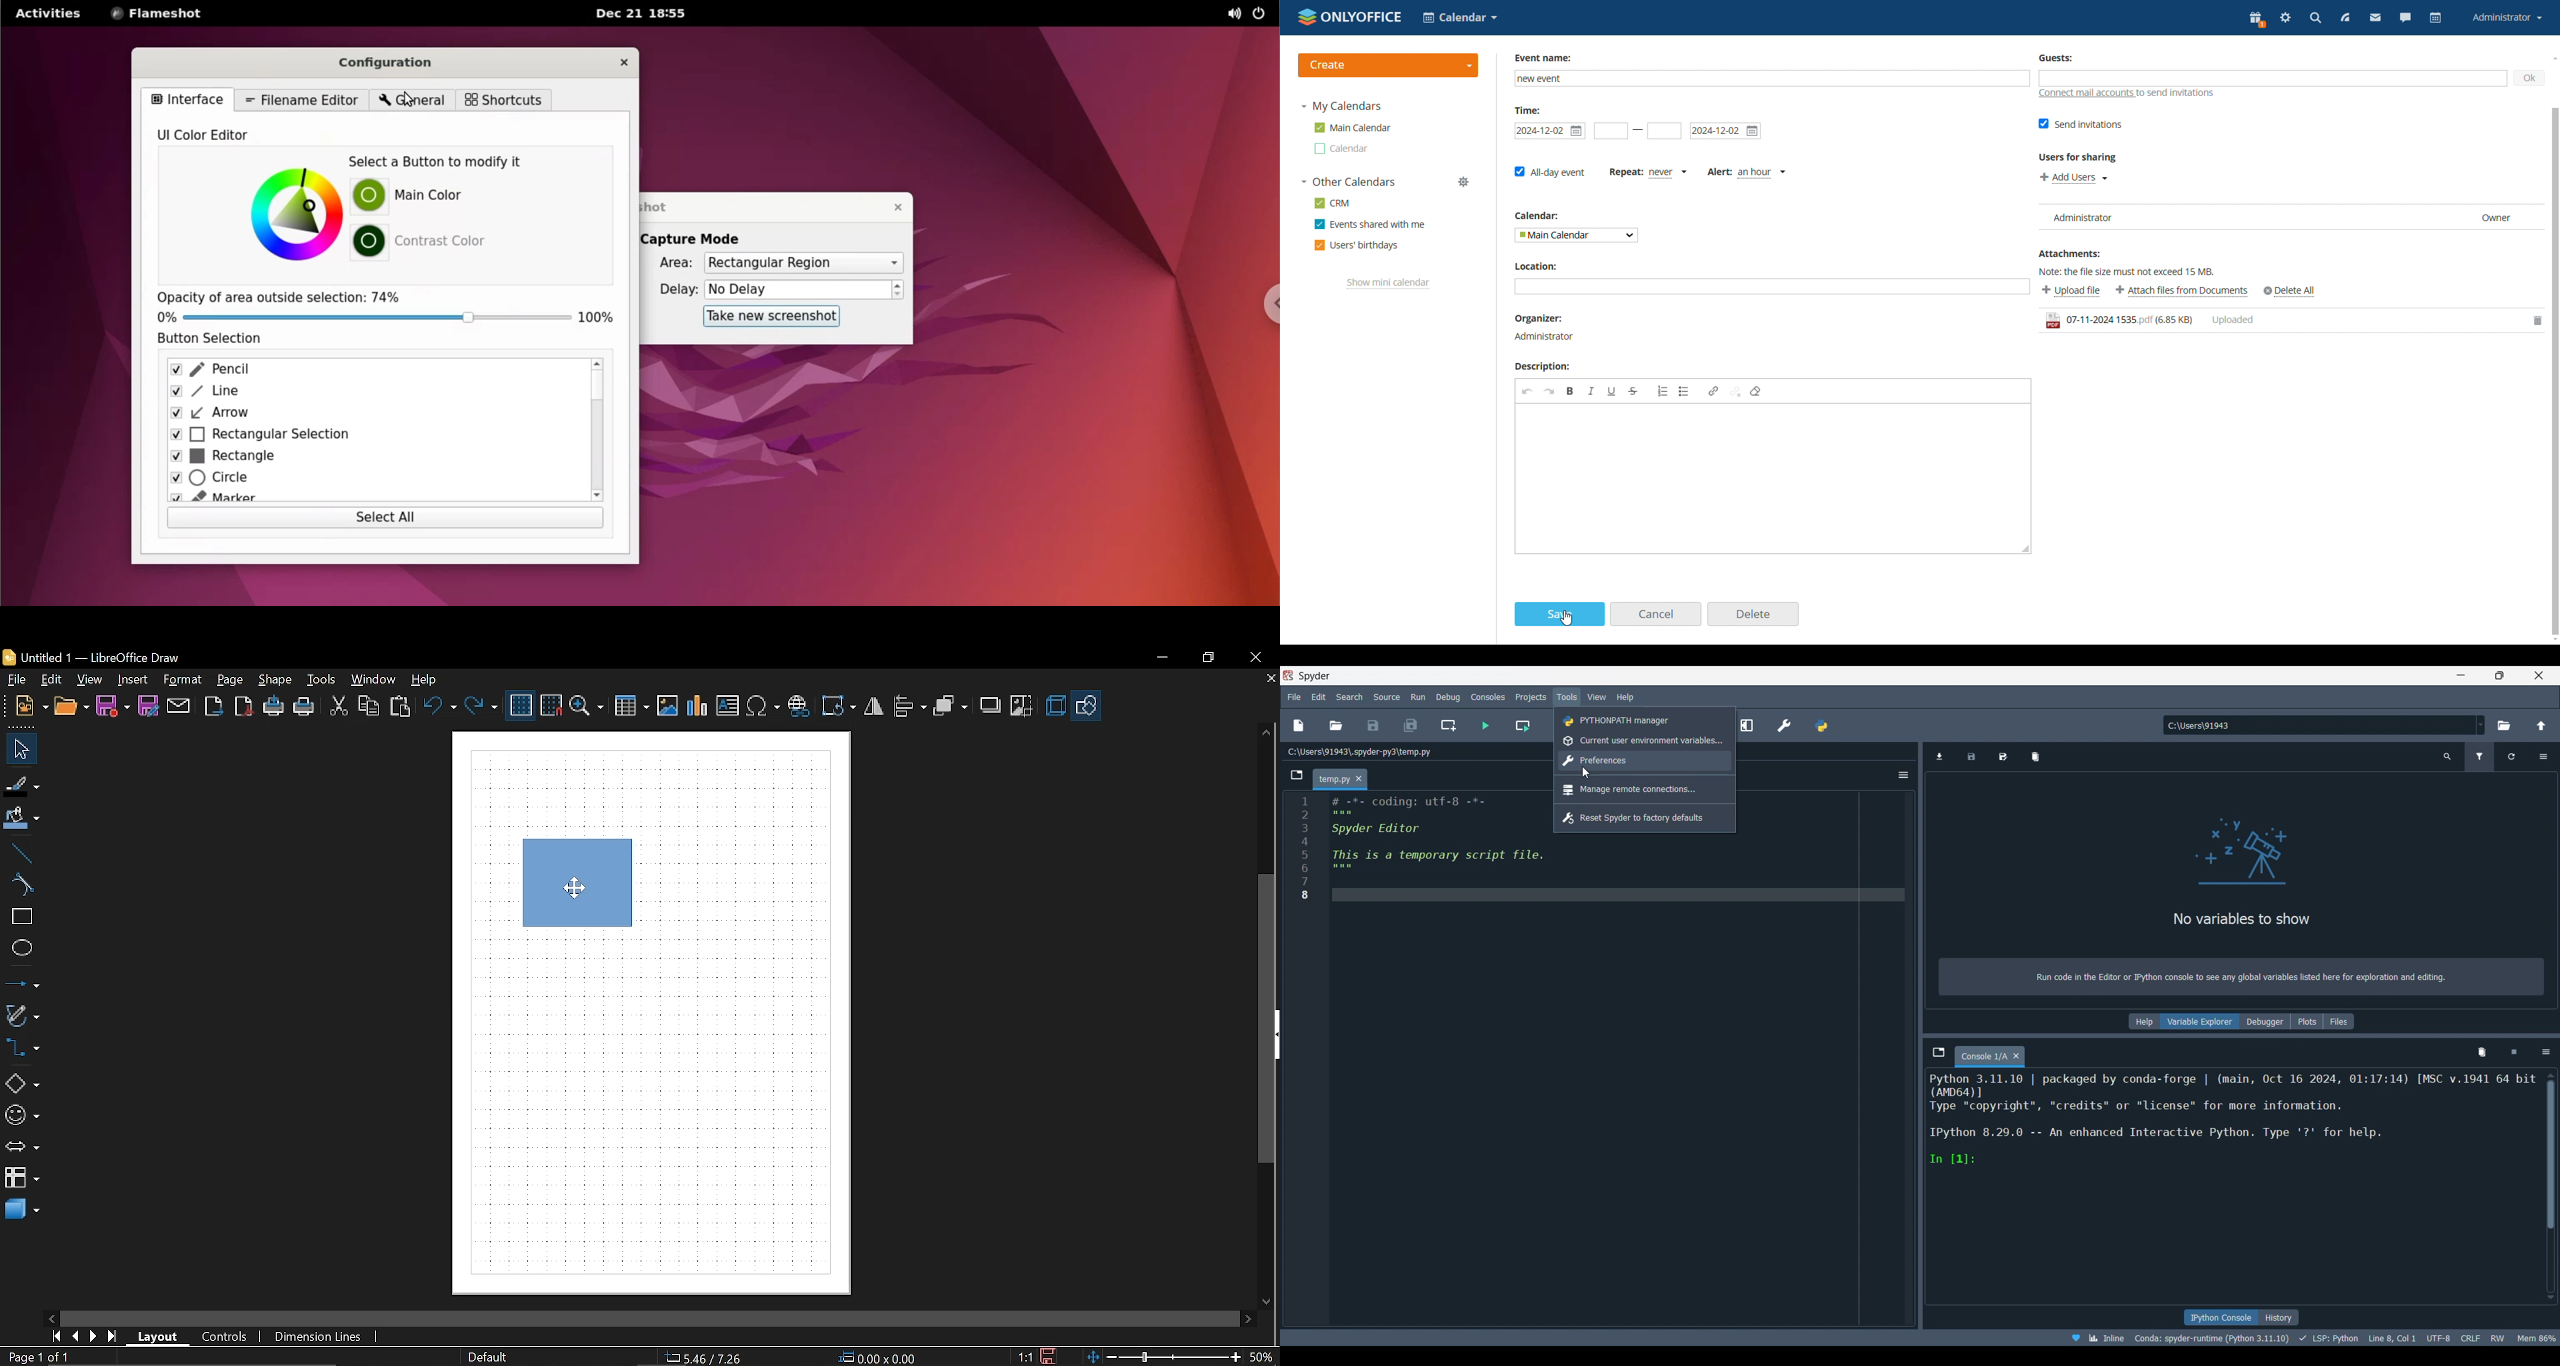 The height and width of the screenshot is (1372, 2576). I want to click on Insert text, so click(764, 706).